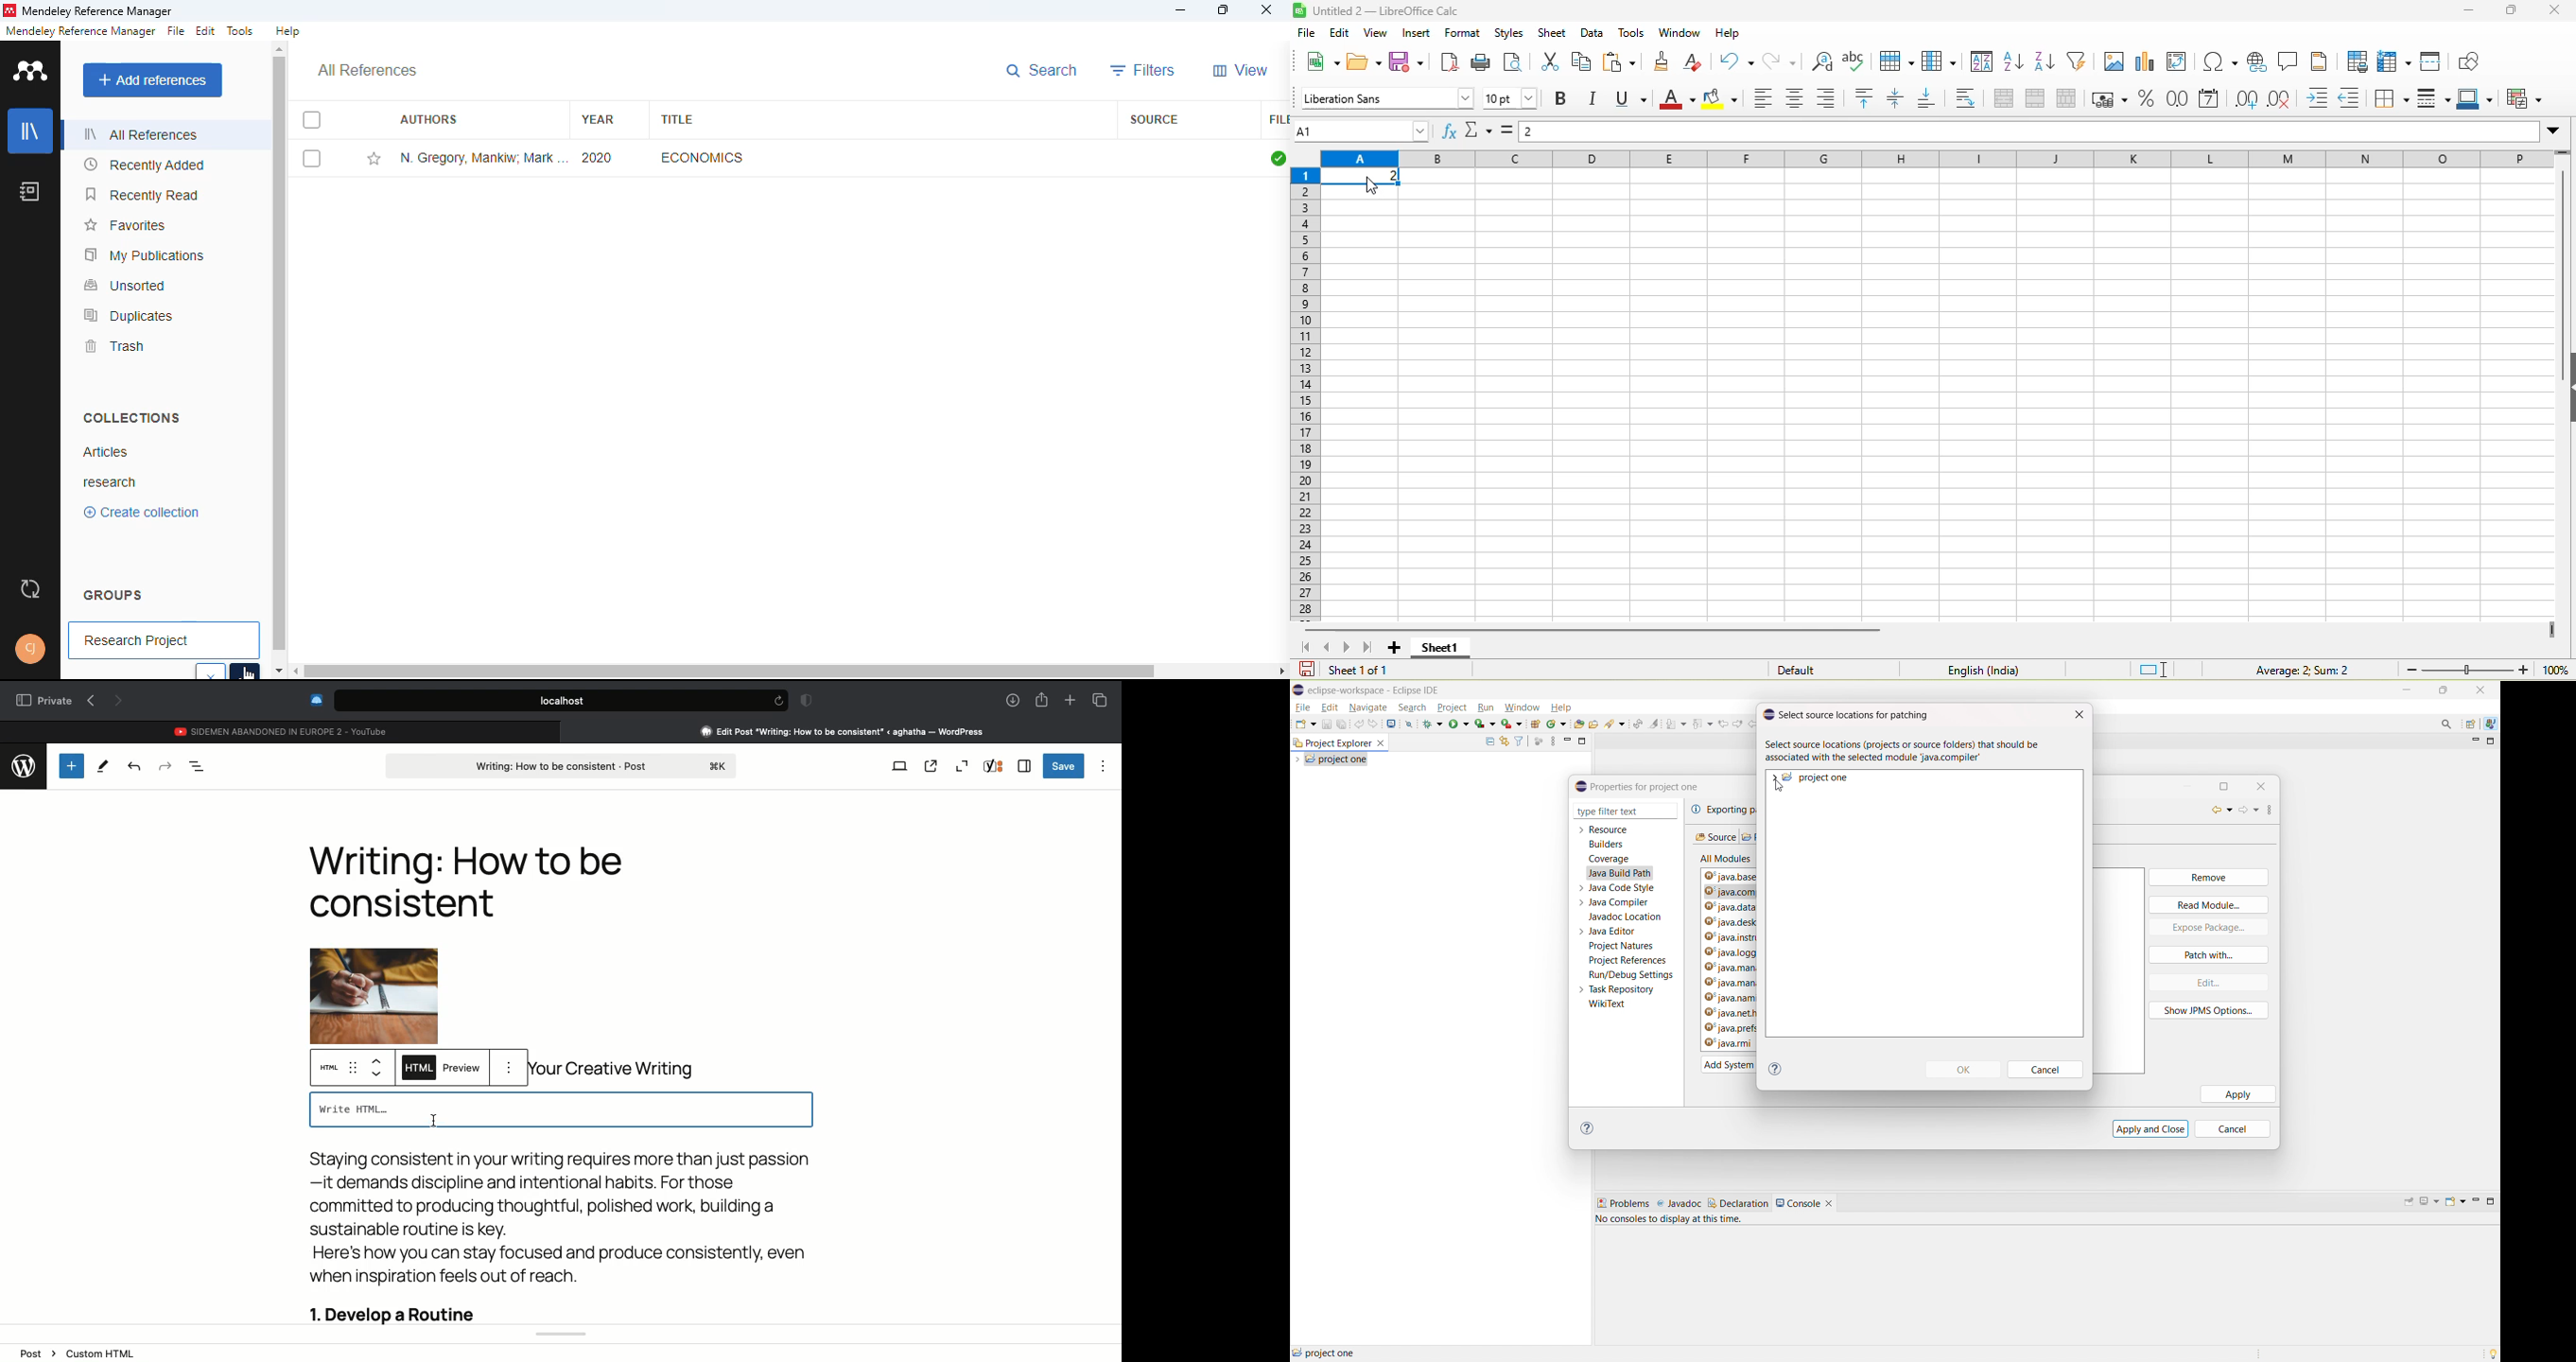 The width and height of the screenshot is (2576, 1372). Describe the element at coordinates (1299, 690) in the screenshot. I see `logo` at that location.